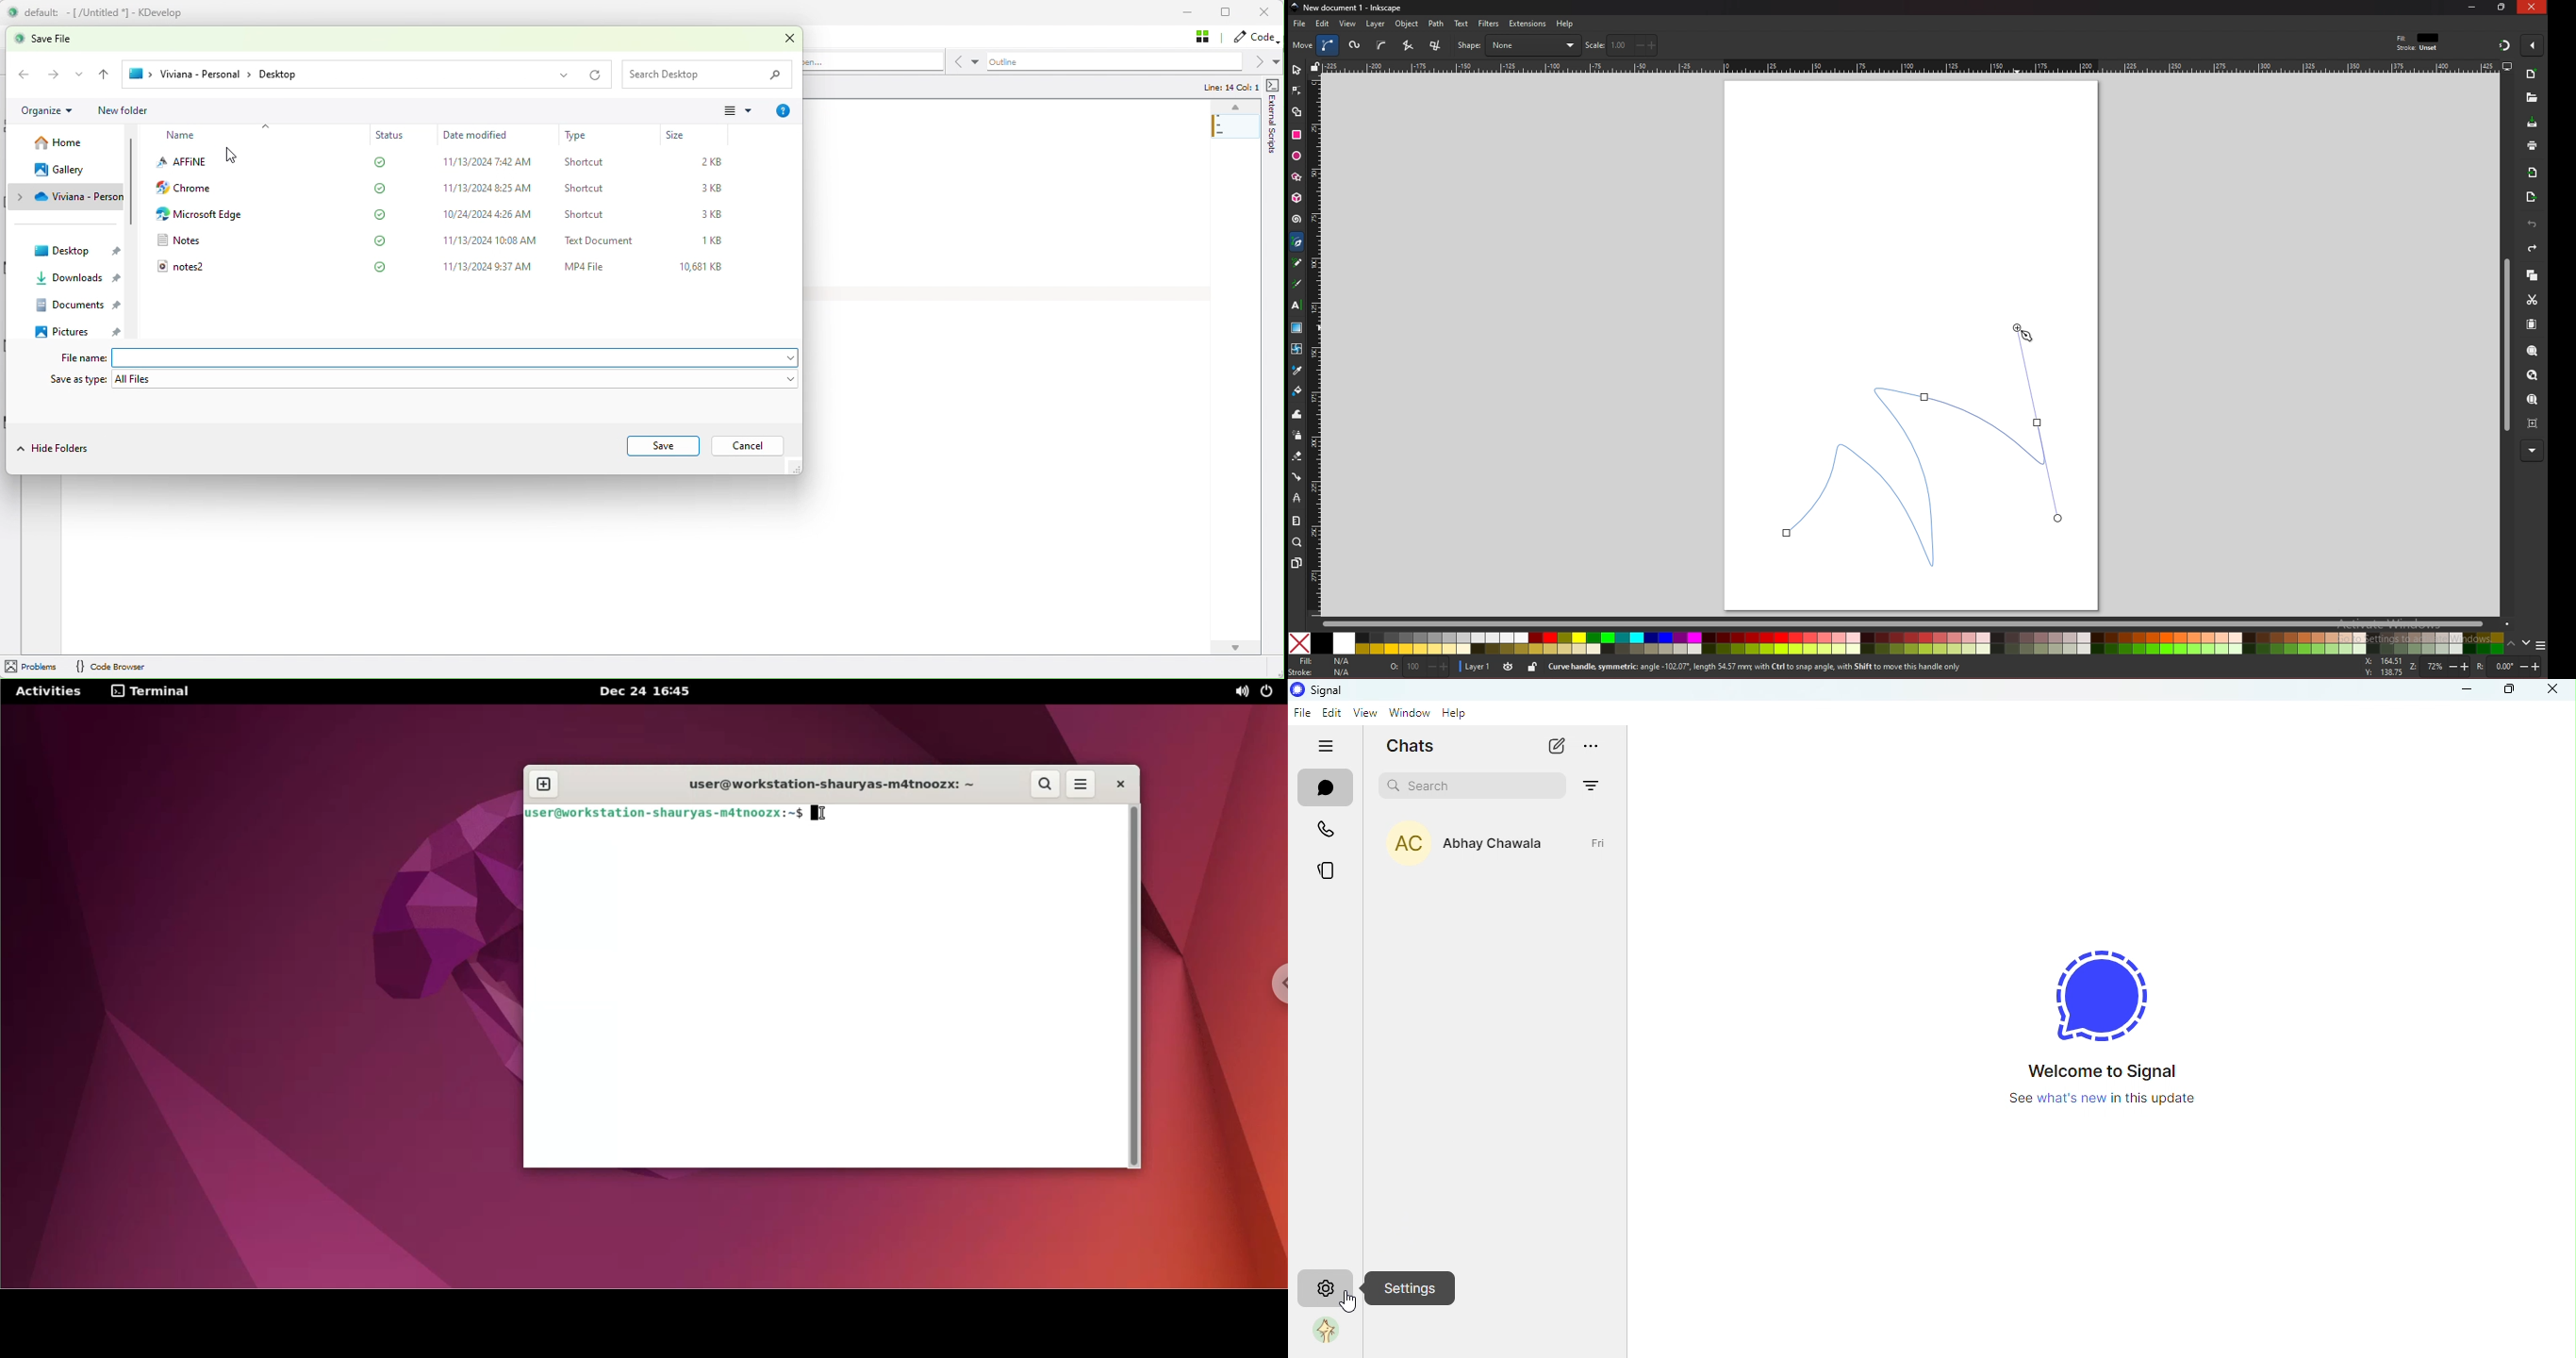 The width and height of the screenshot is (2576, 1372). Describe the element at coordinates (1518, 45) in the screenshot. I see `shape` at that location.